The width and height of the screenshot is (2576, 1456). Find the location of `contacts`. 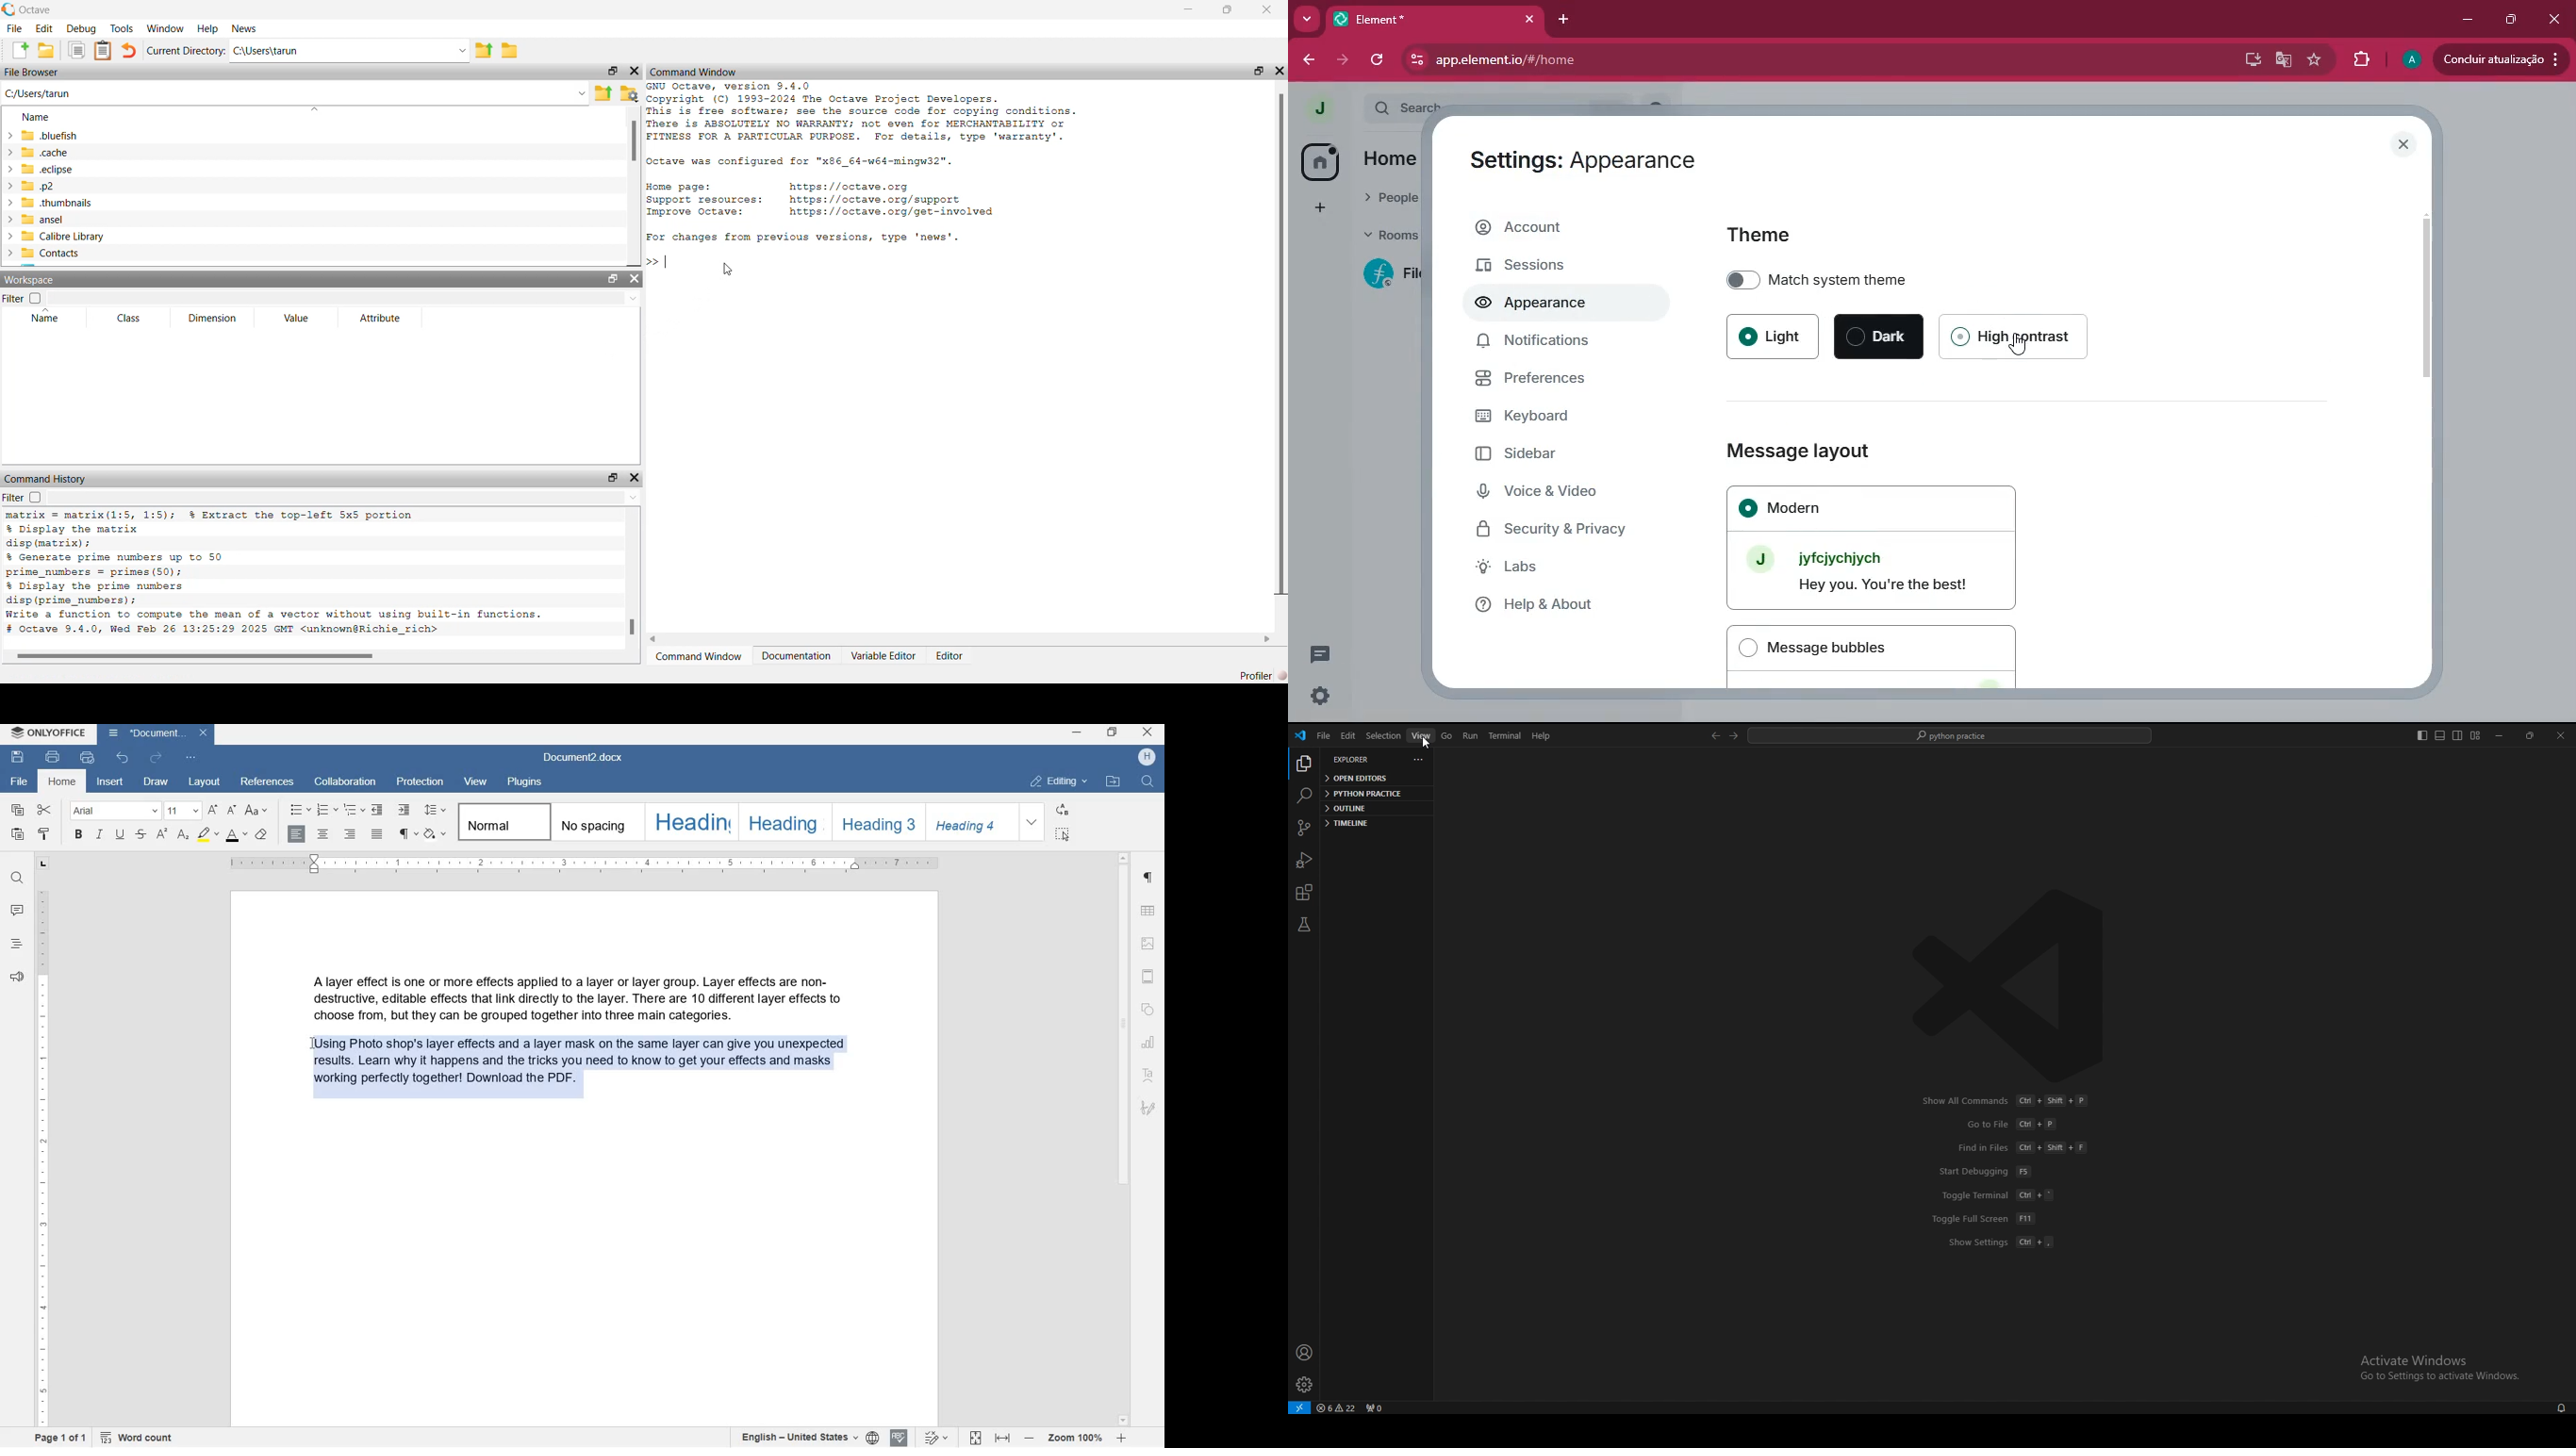

contacts is located at coordinates (52, 253).